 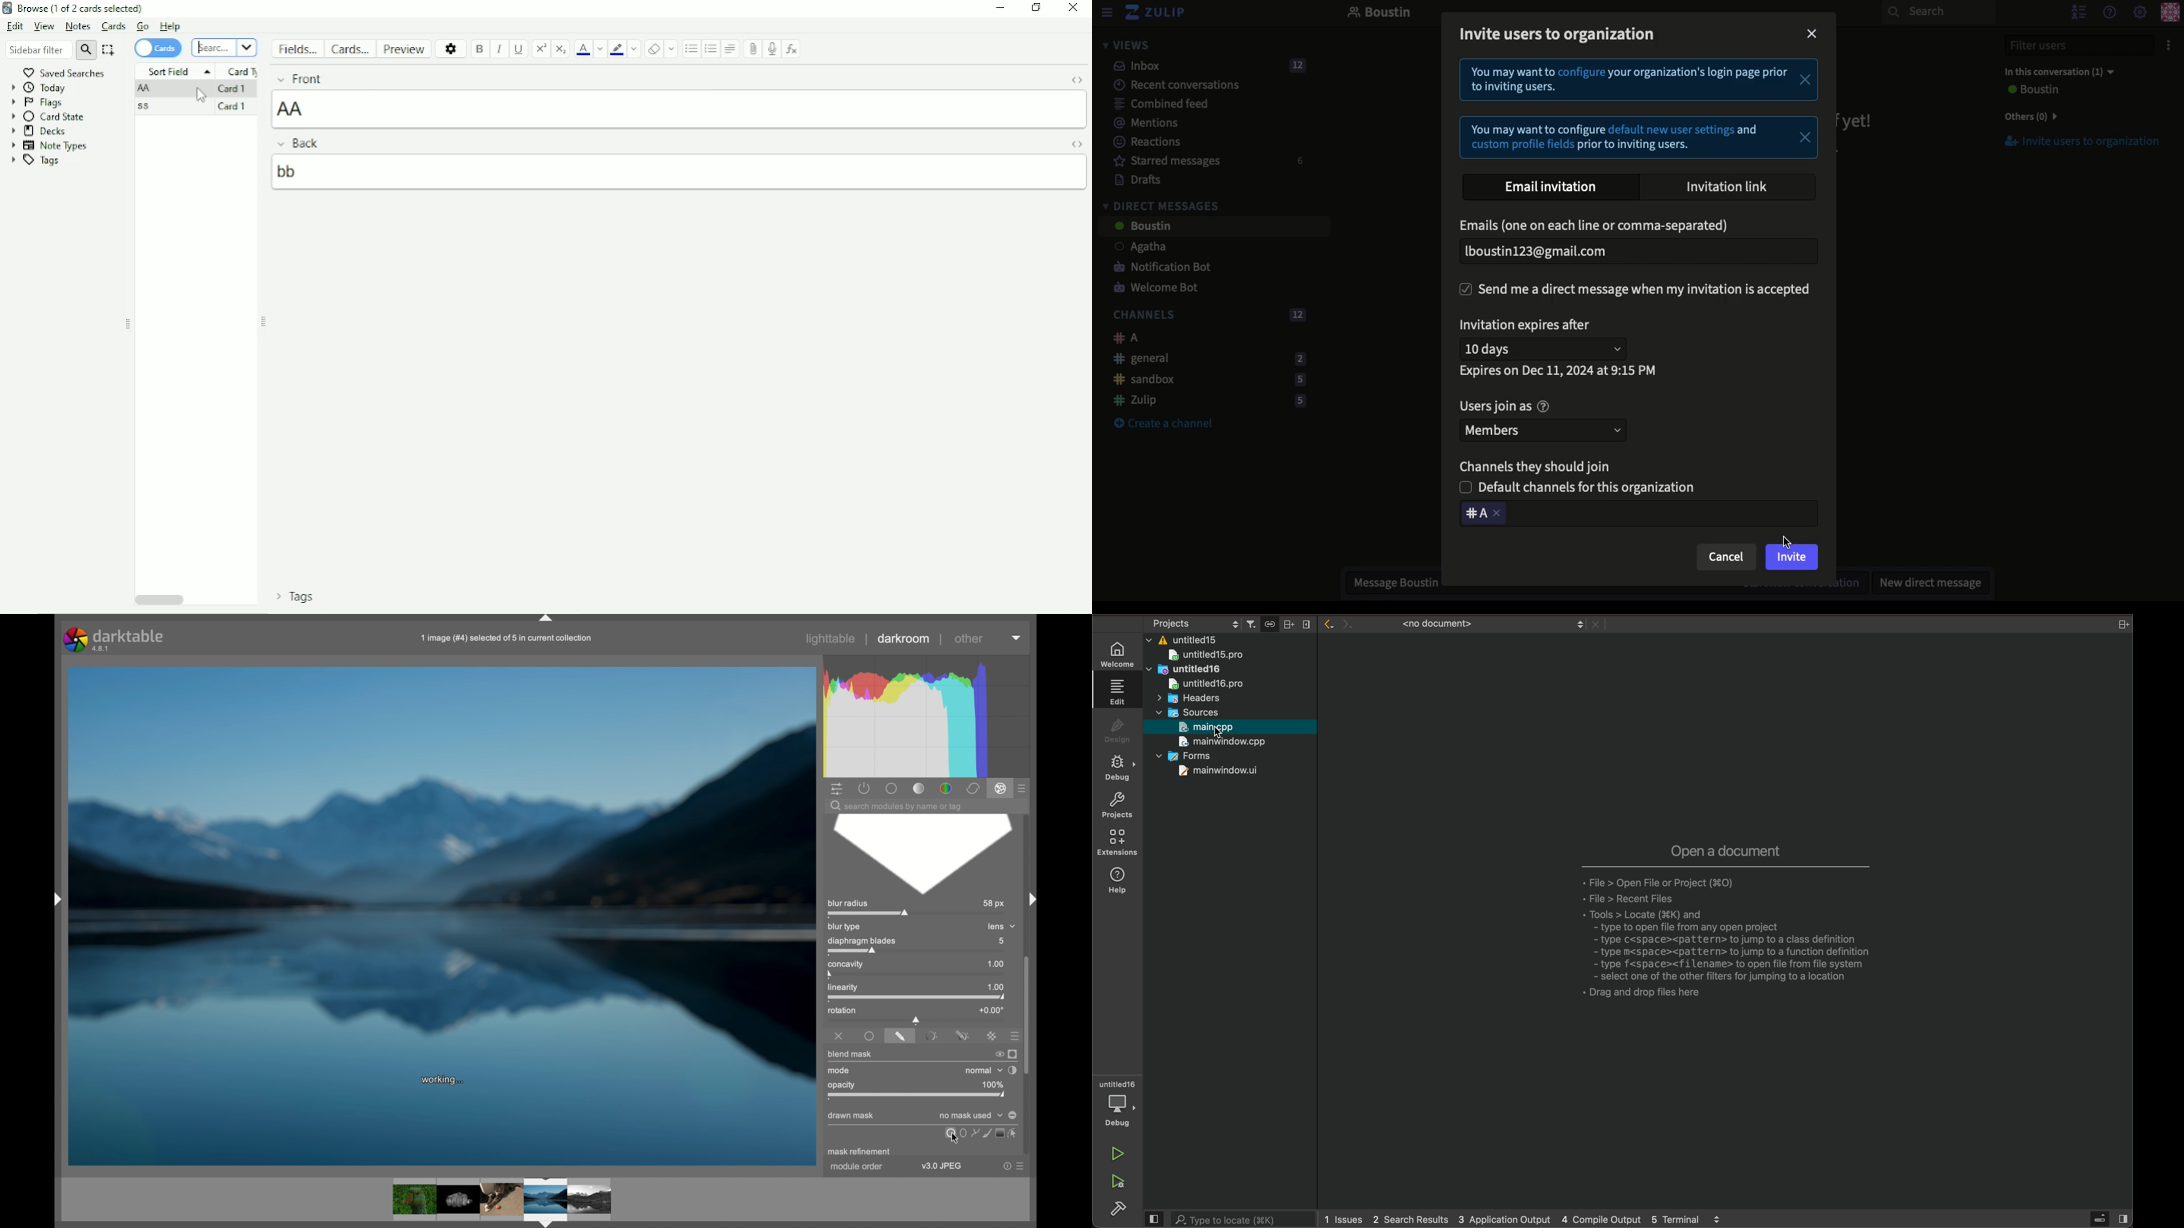 I want to click on Restore down, so click(x=1034, y=8).